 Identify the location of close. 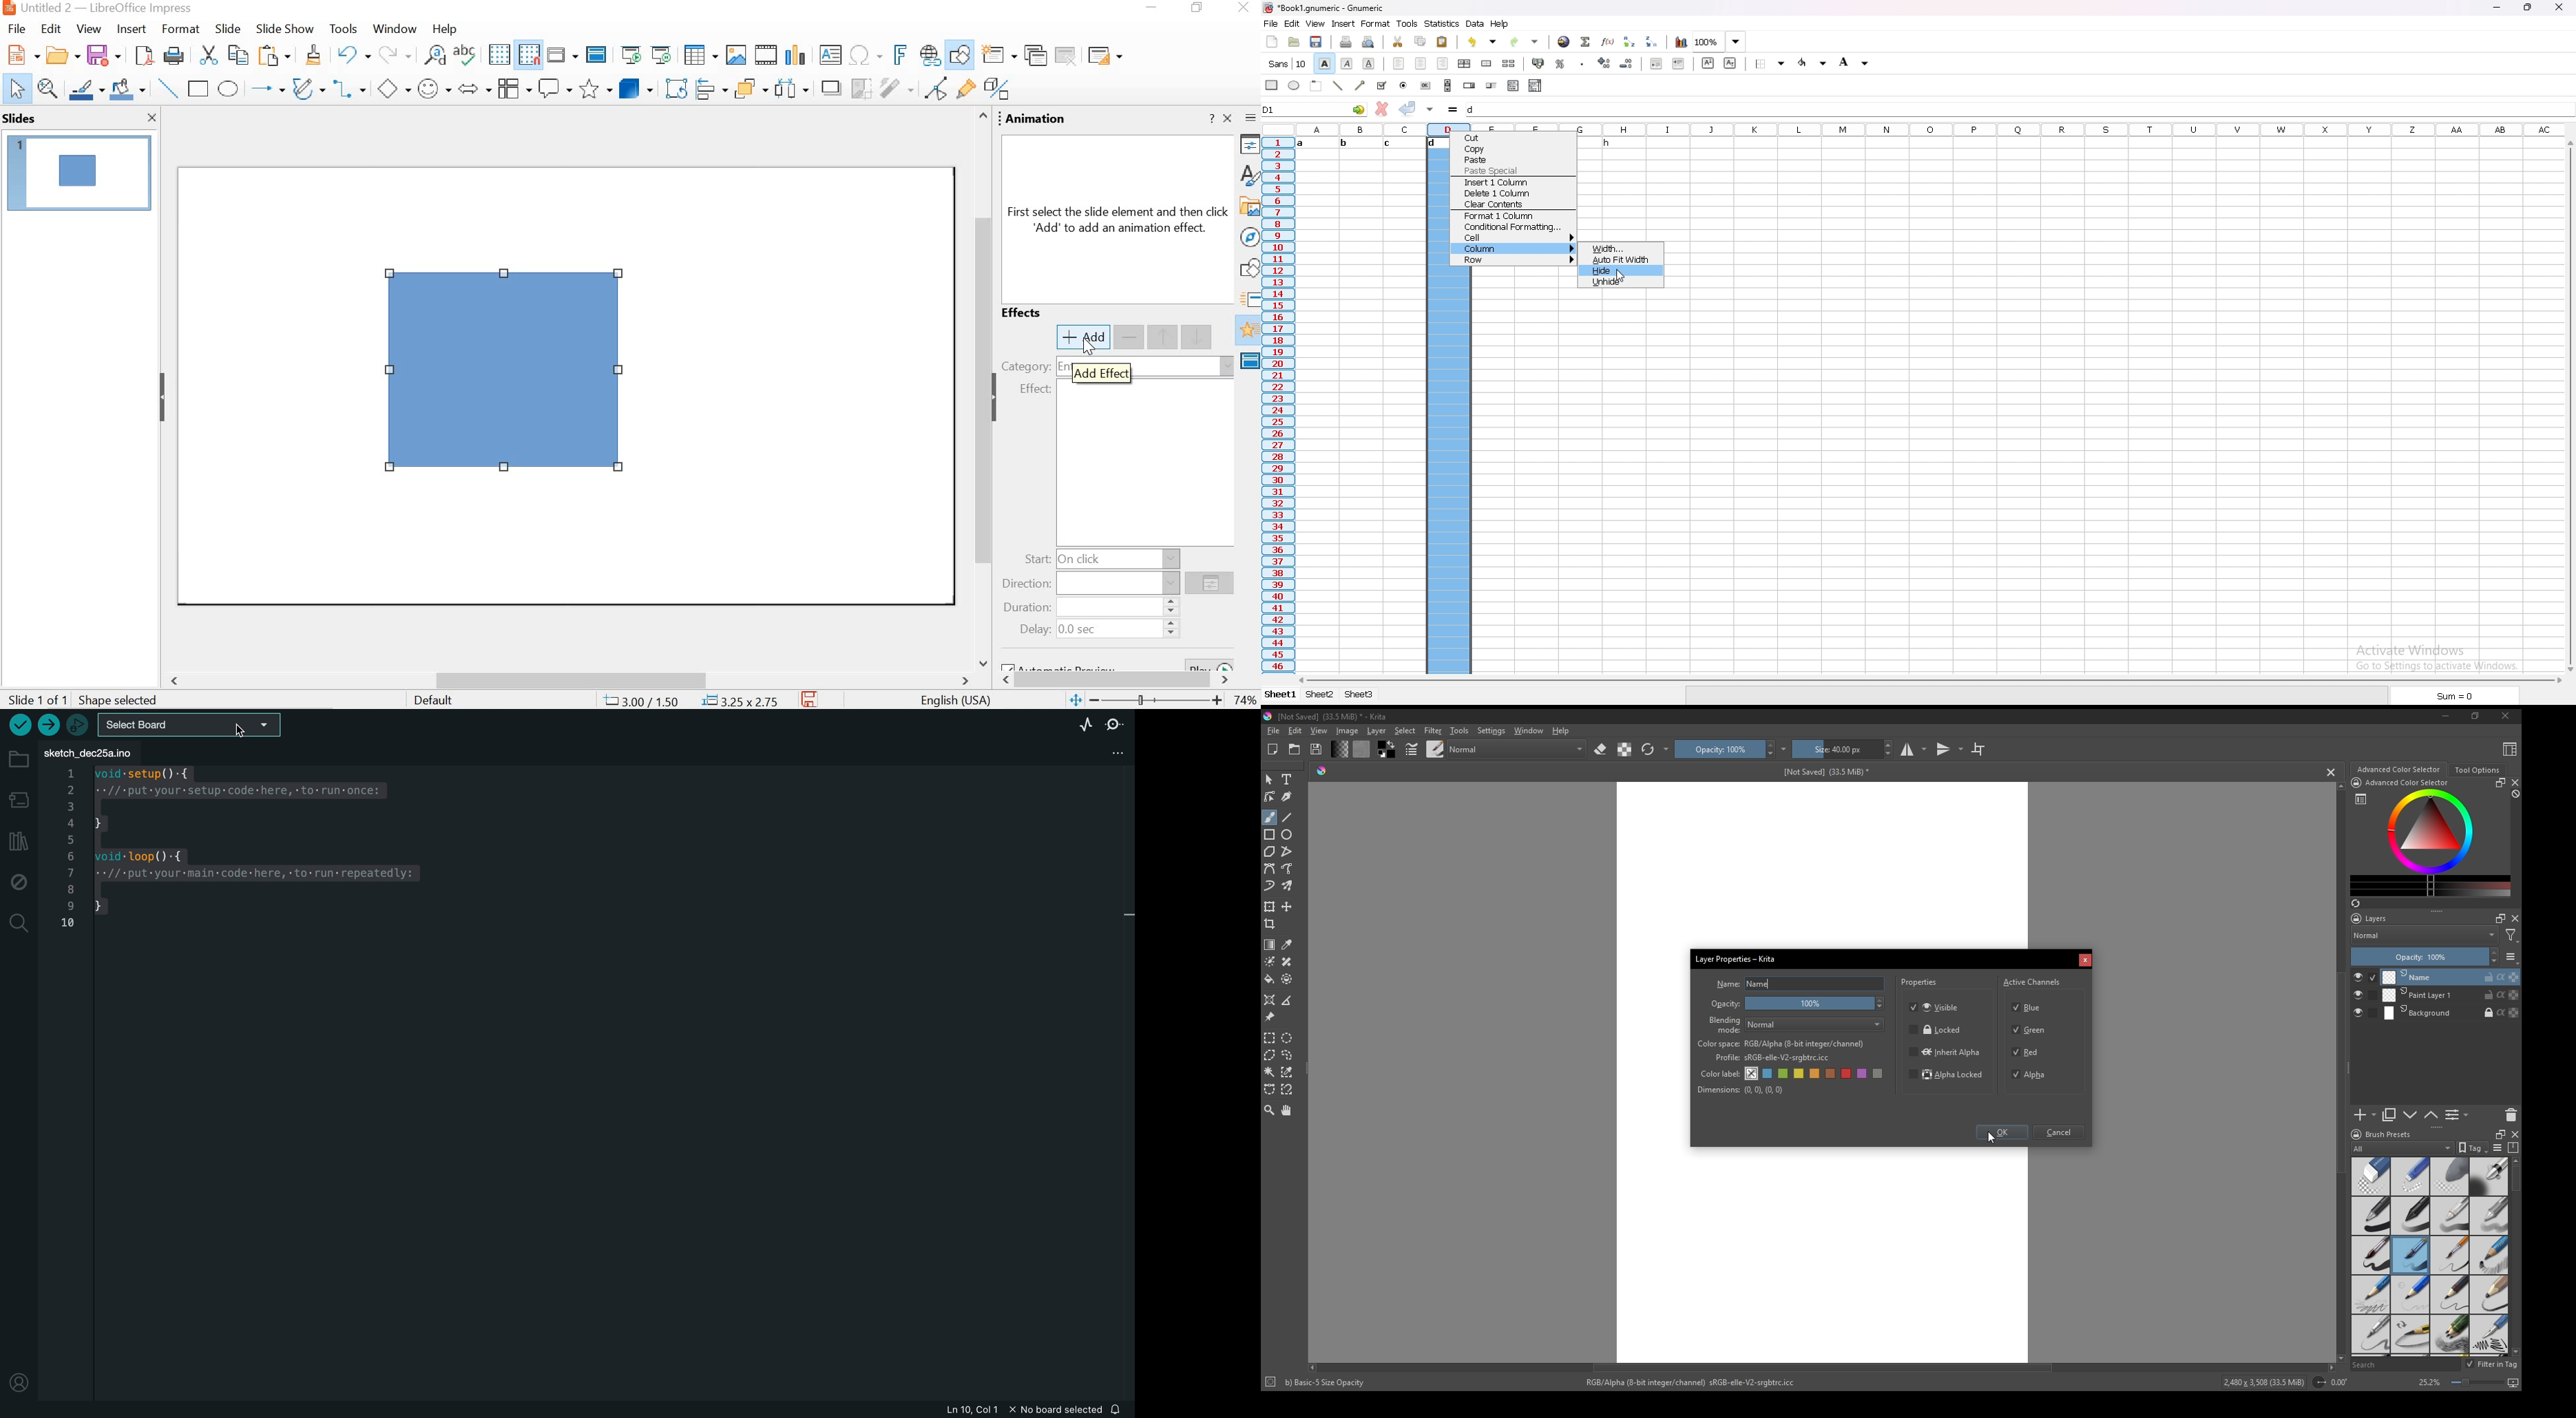
(2514, 783).